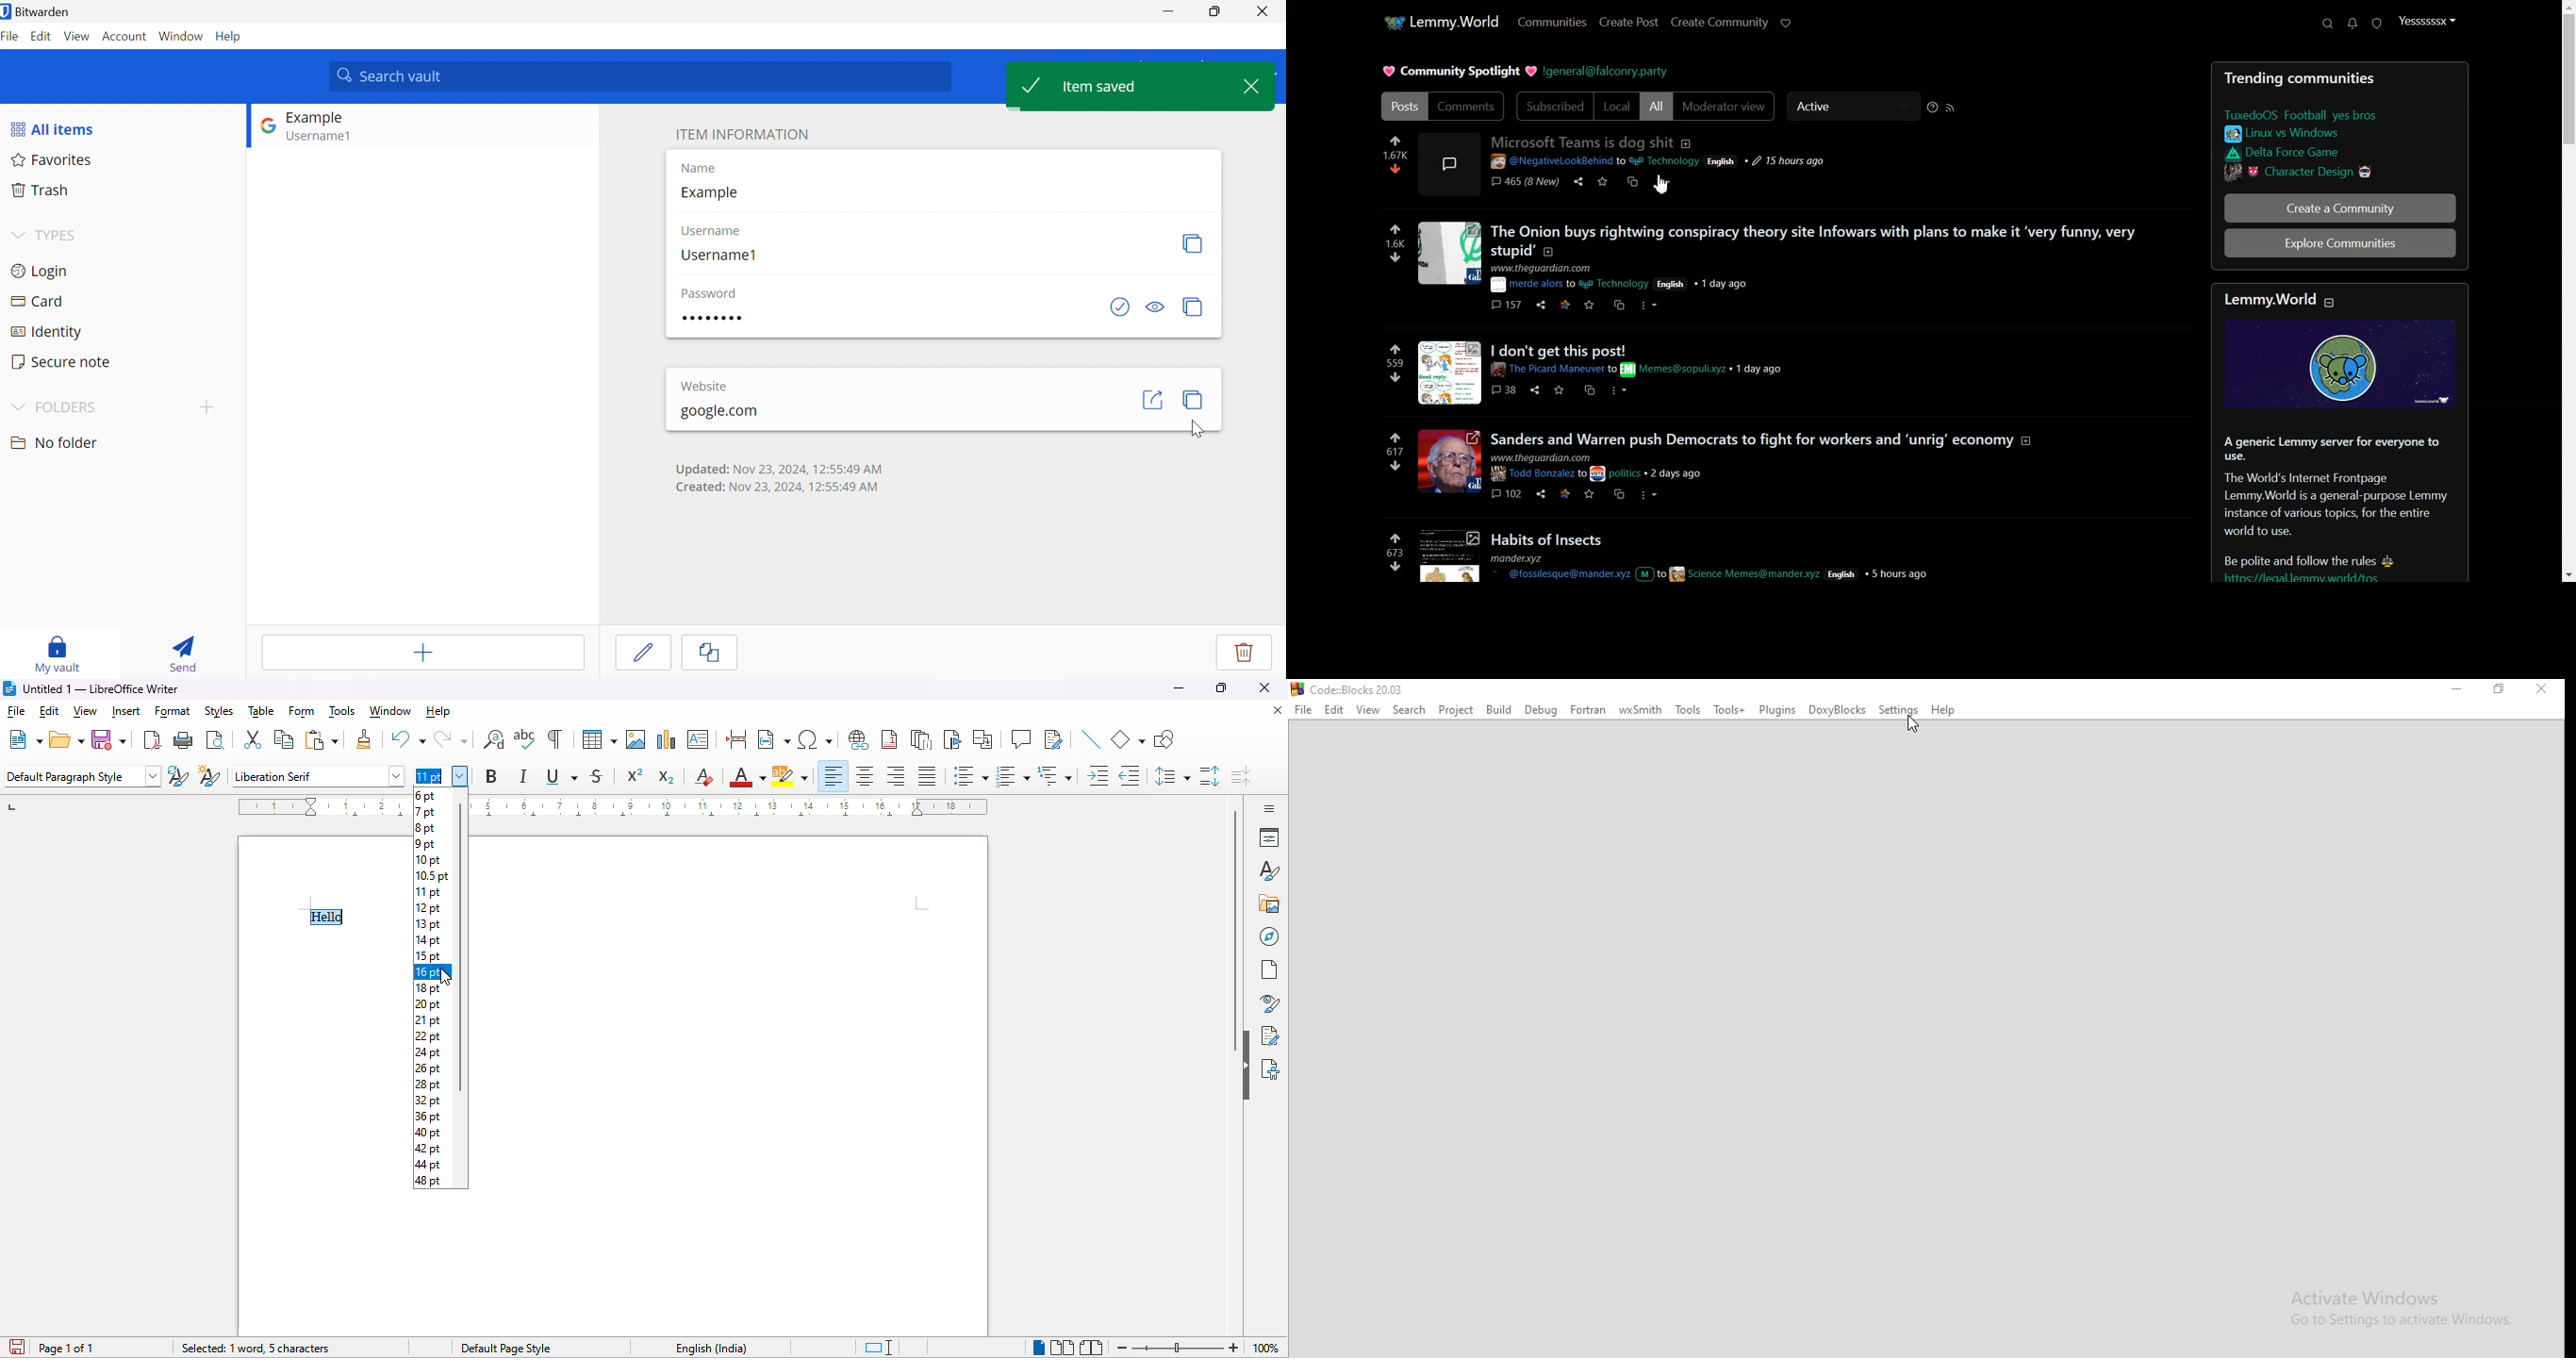 This screenshot has width=2576, height=1372. What do you see at coordinates (834, 776) in the screenshot?
I see `align left` at bounding box center [834, 776].